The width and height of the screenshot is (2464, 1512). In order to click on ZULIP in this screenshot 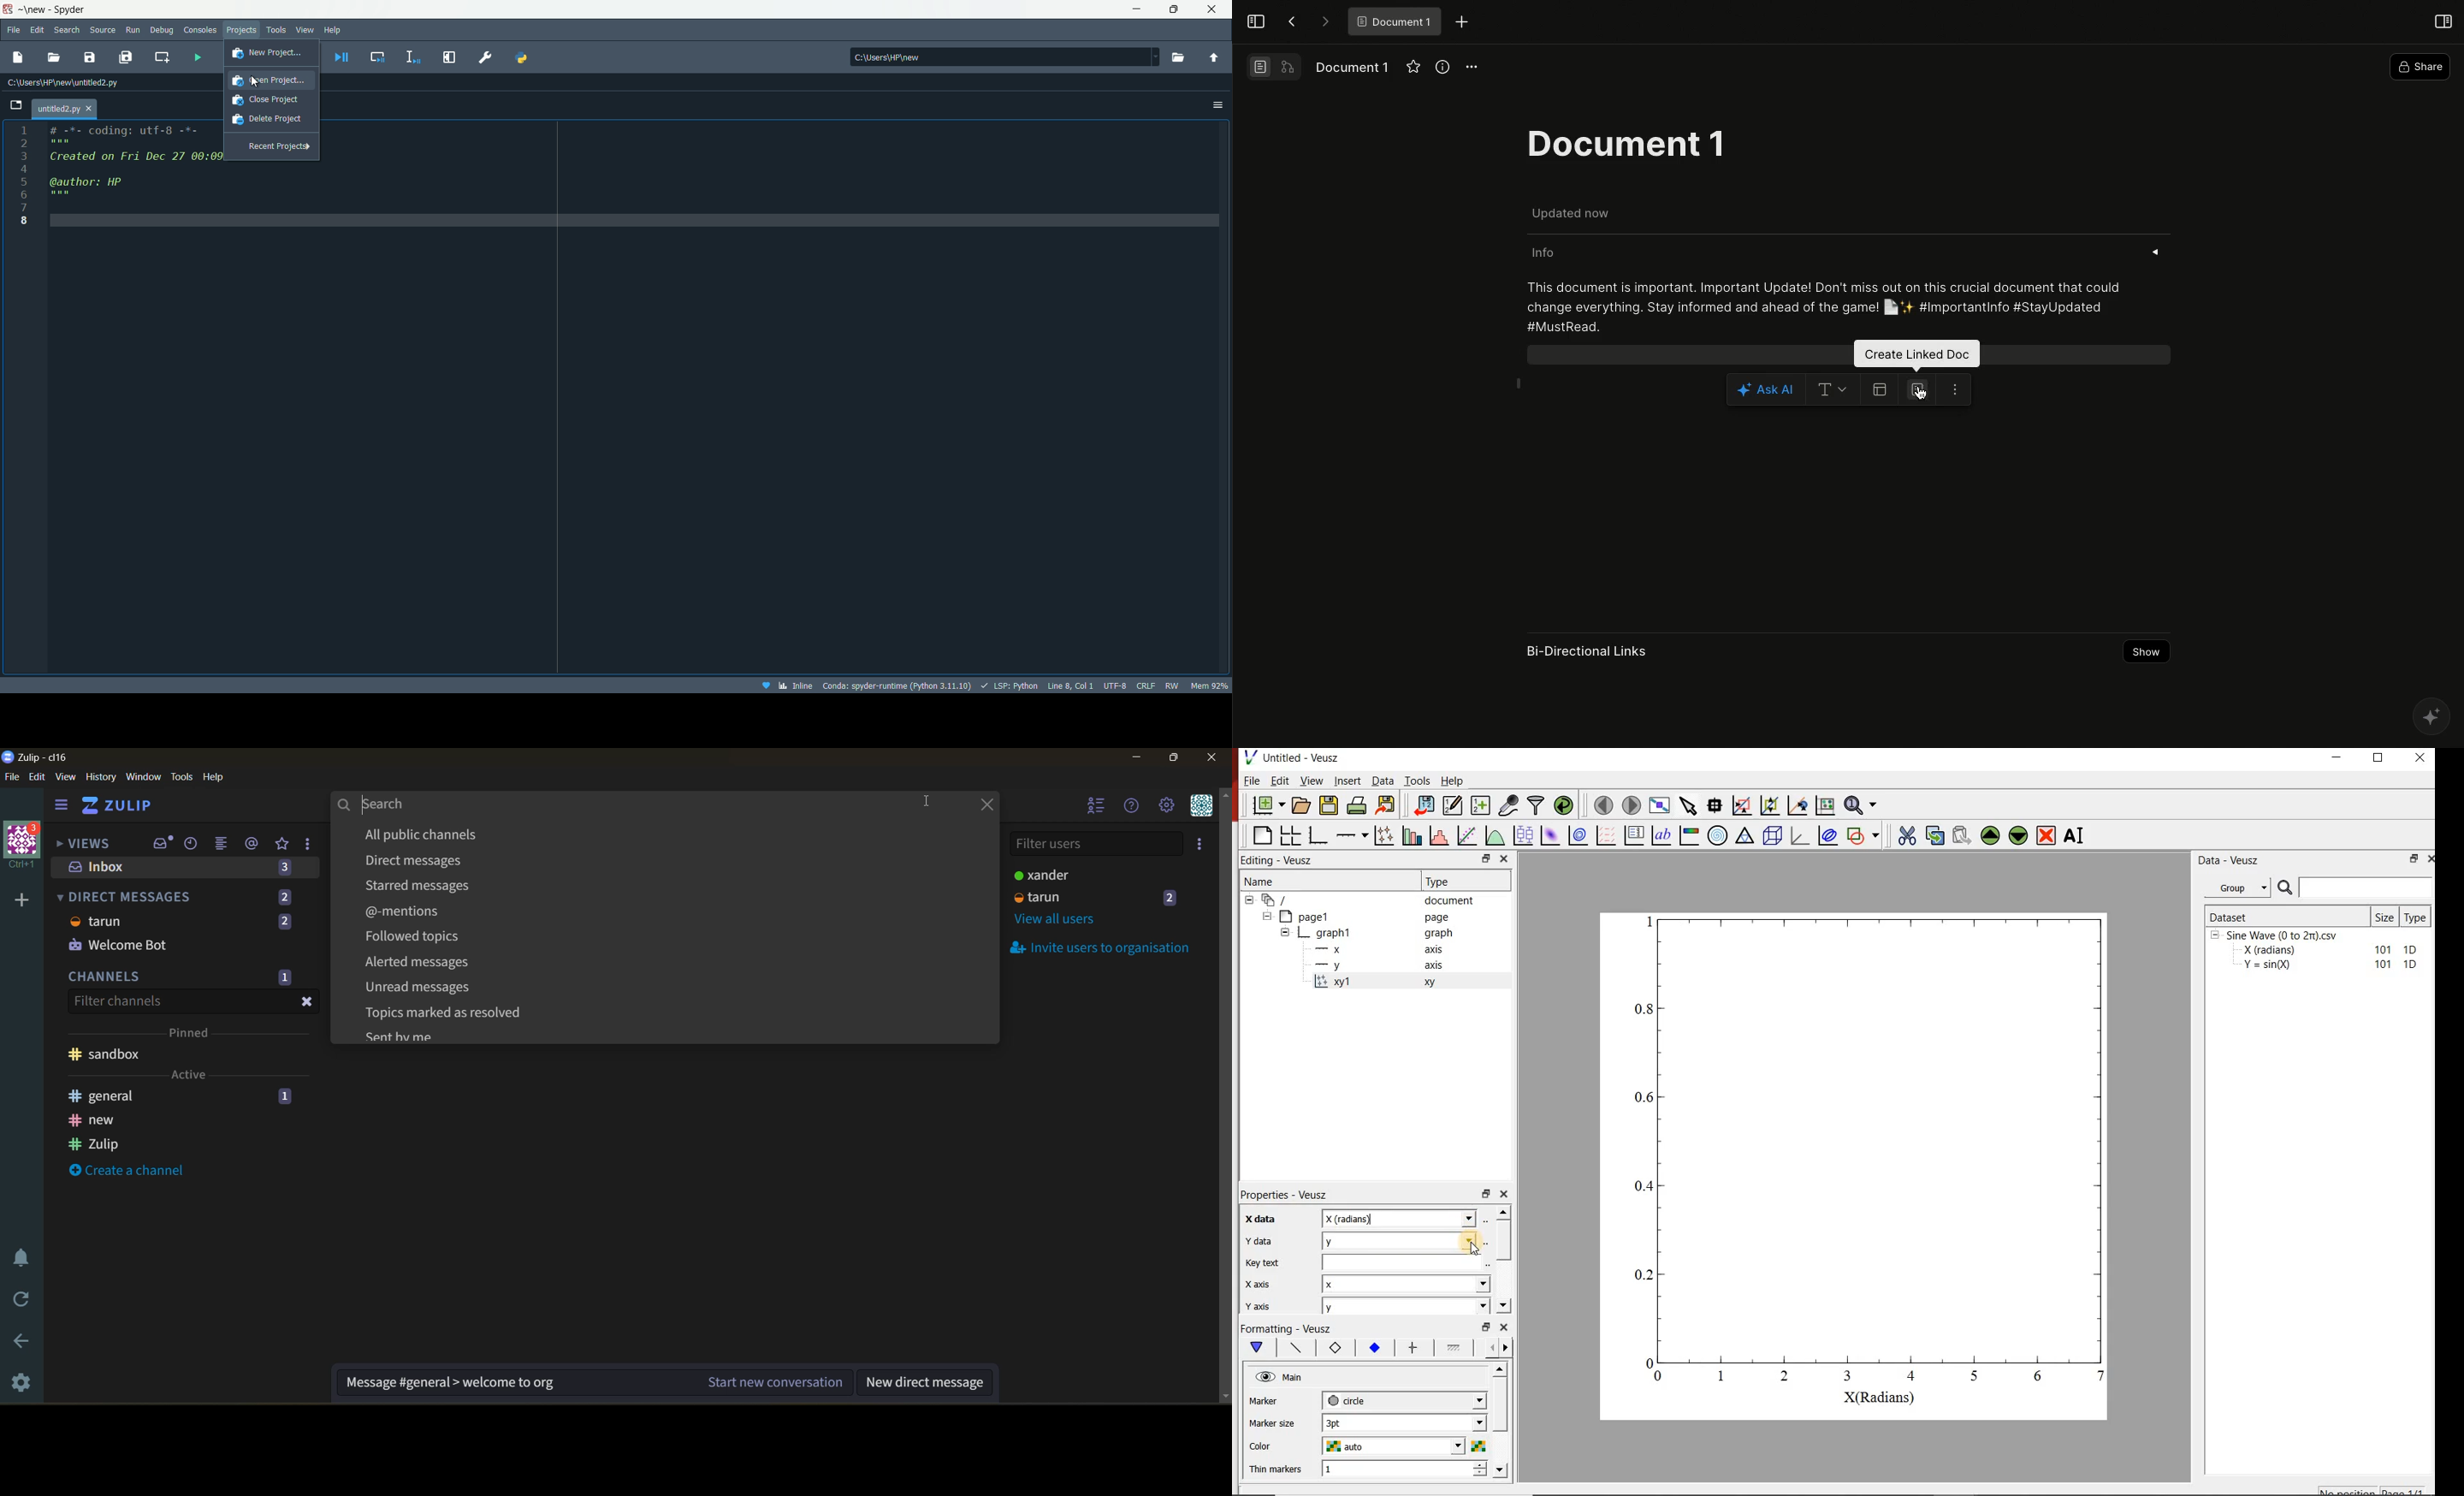, I will do `click(119, 805)`.